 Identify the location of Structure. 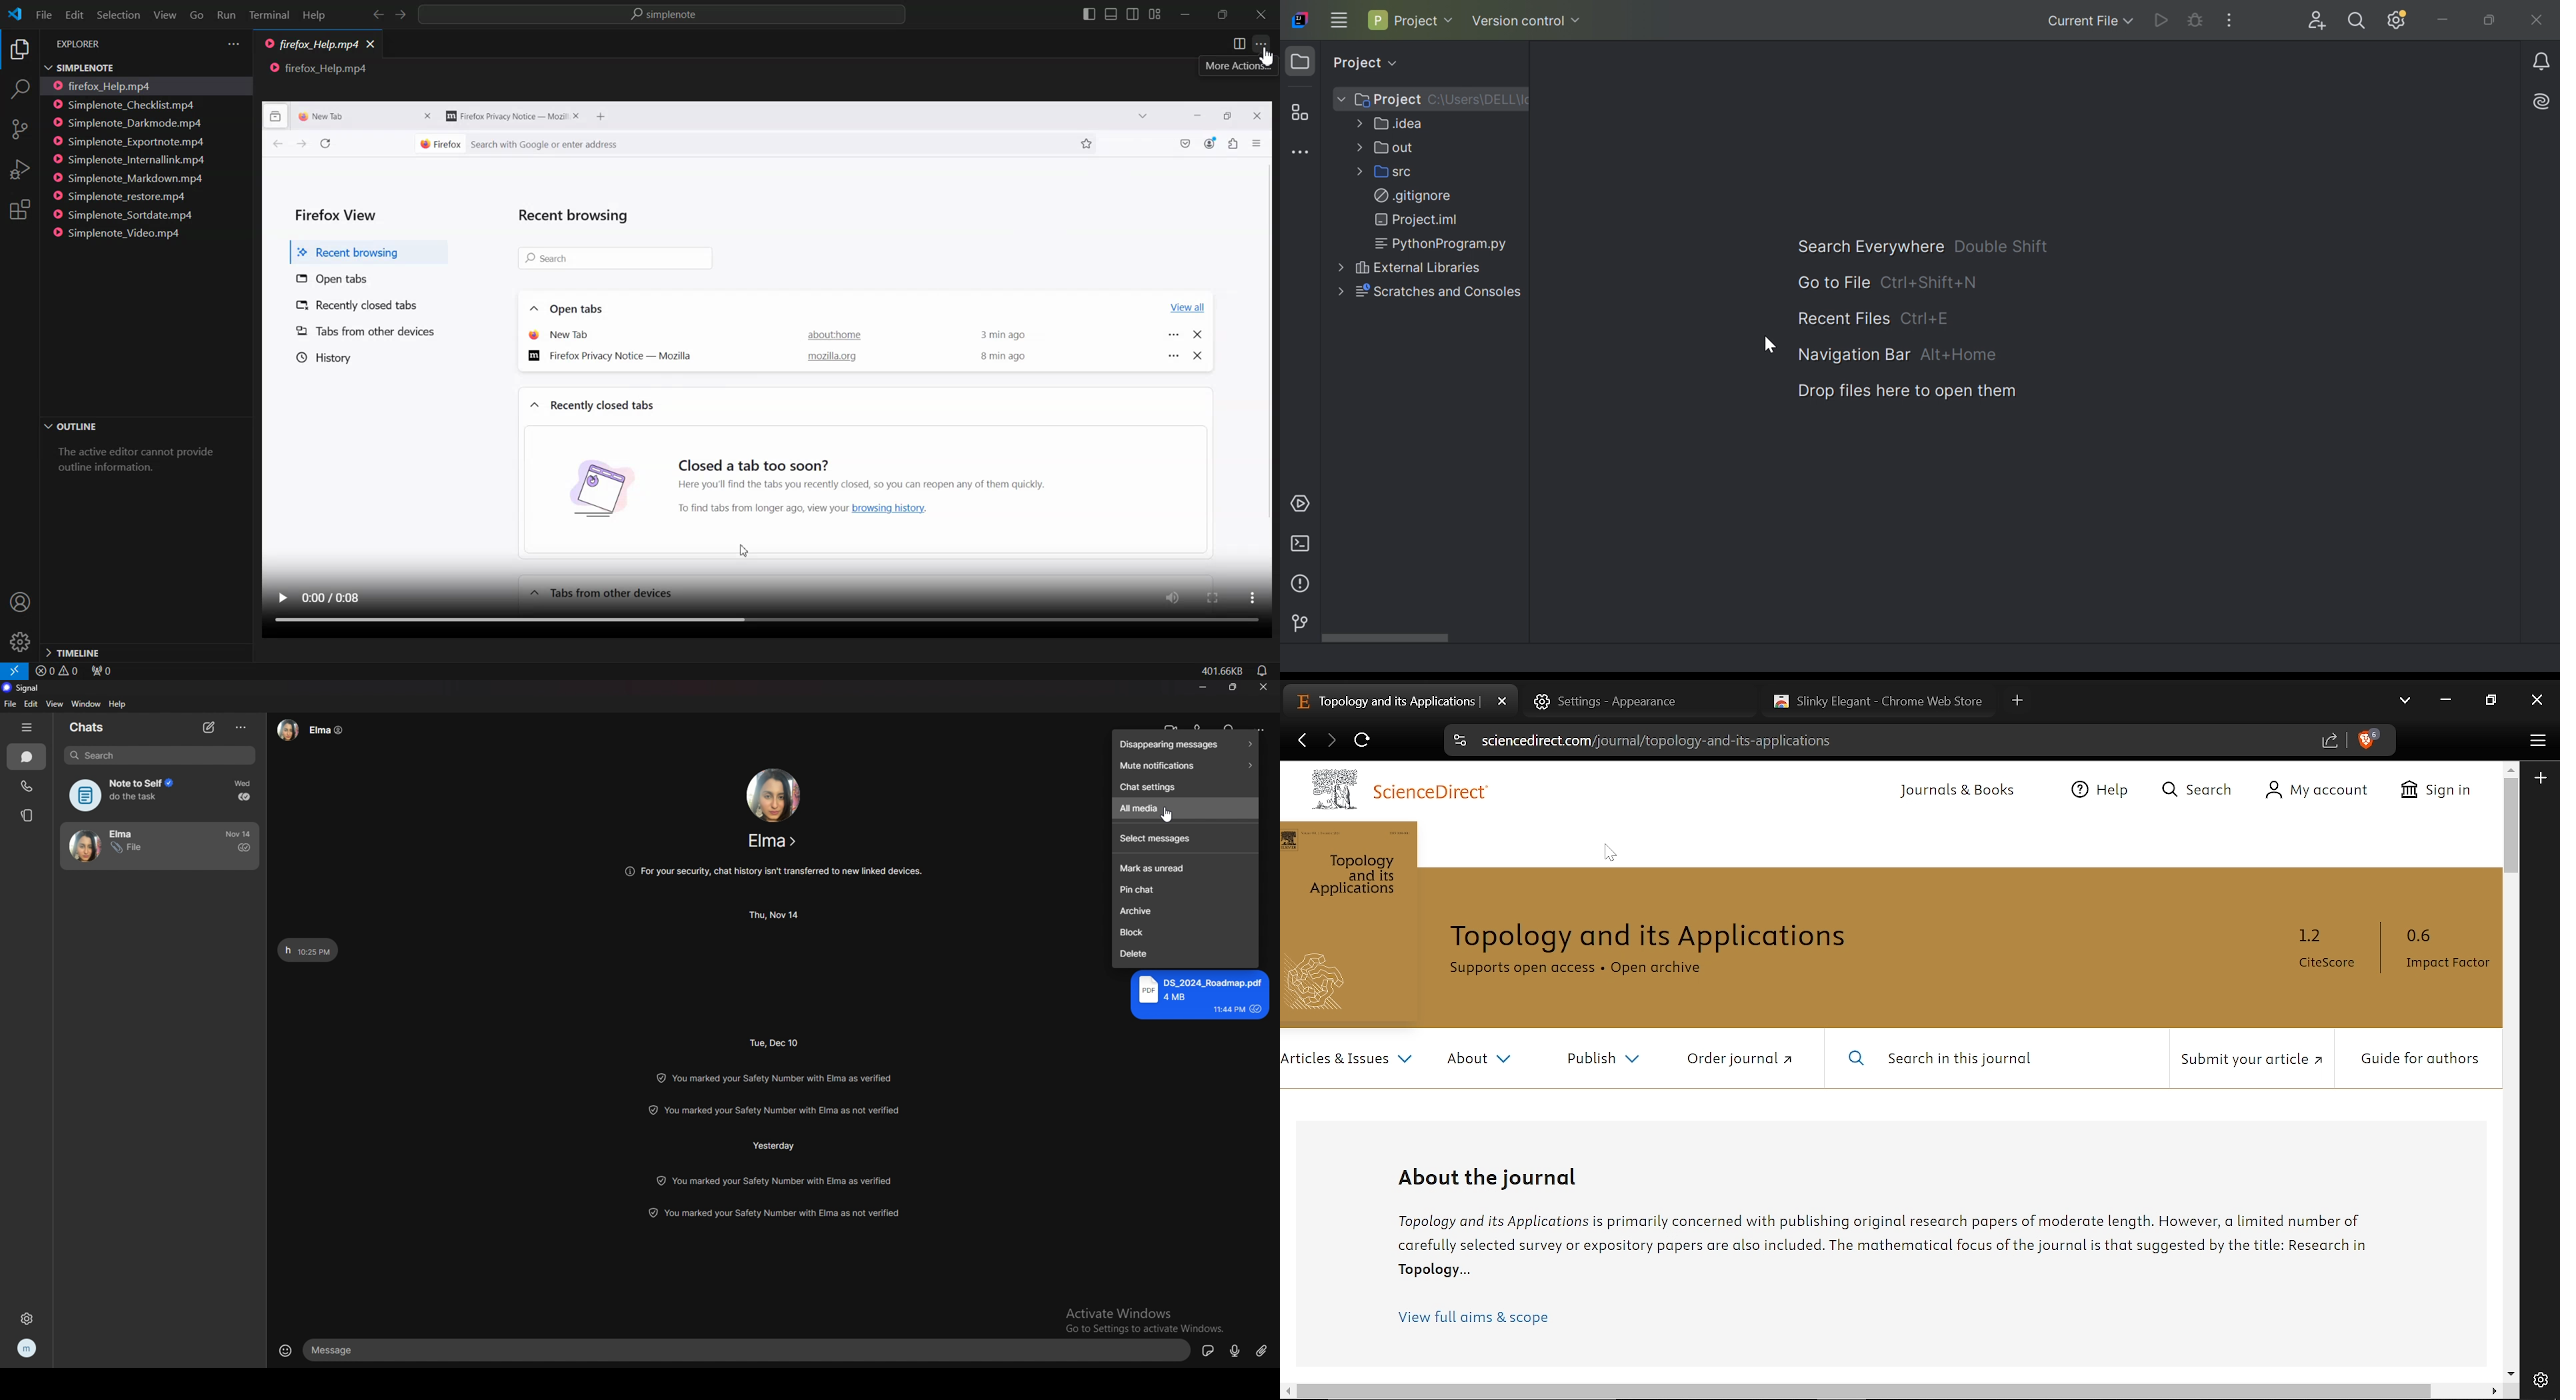
(1300, 113).